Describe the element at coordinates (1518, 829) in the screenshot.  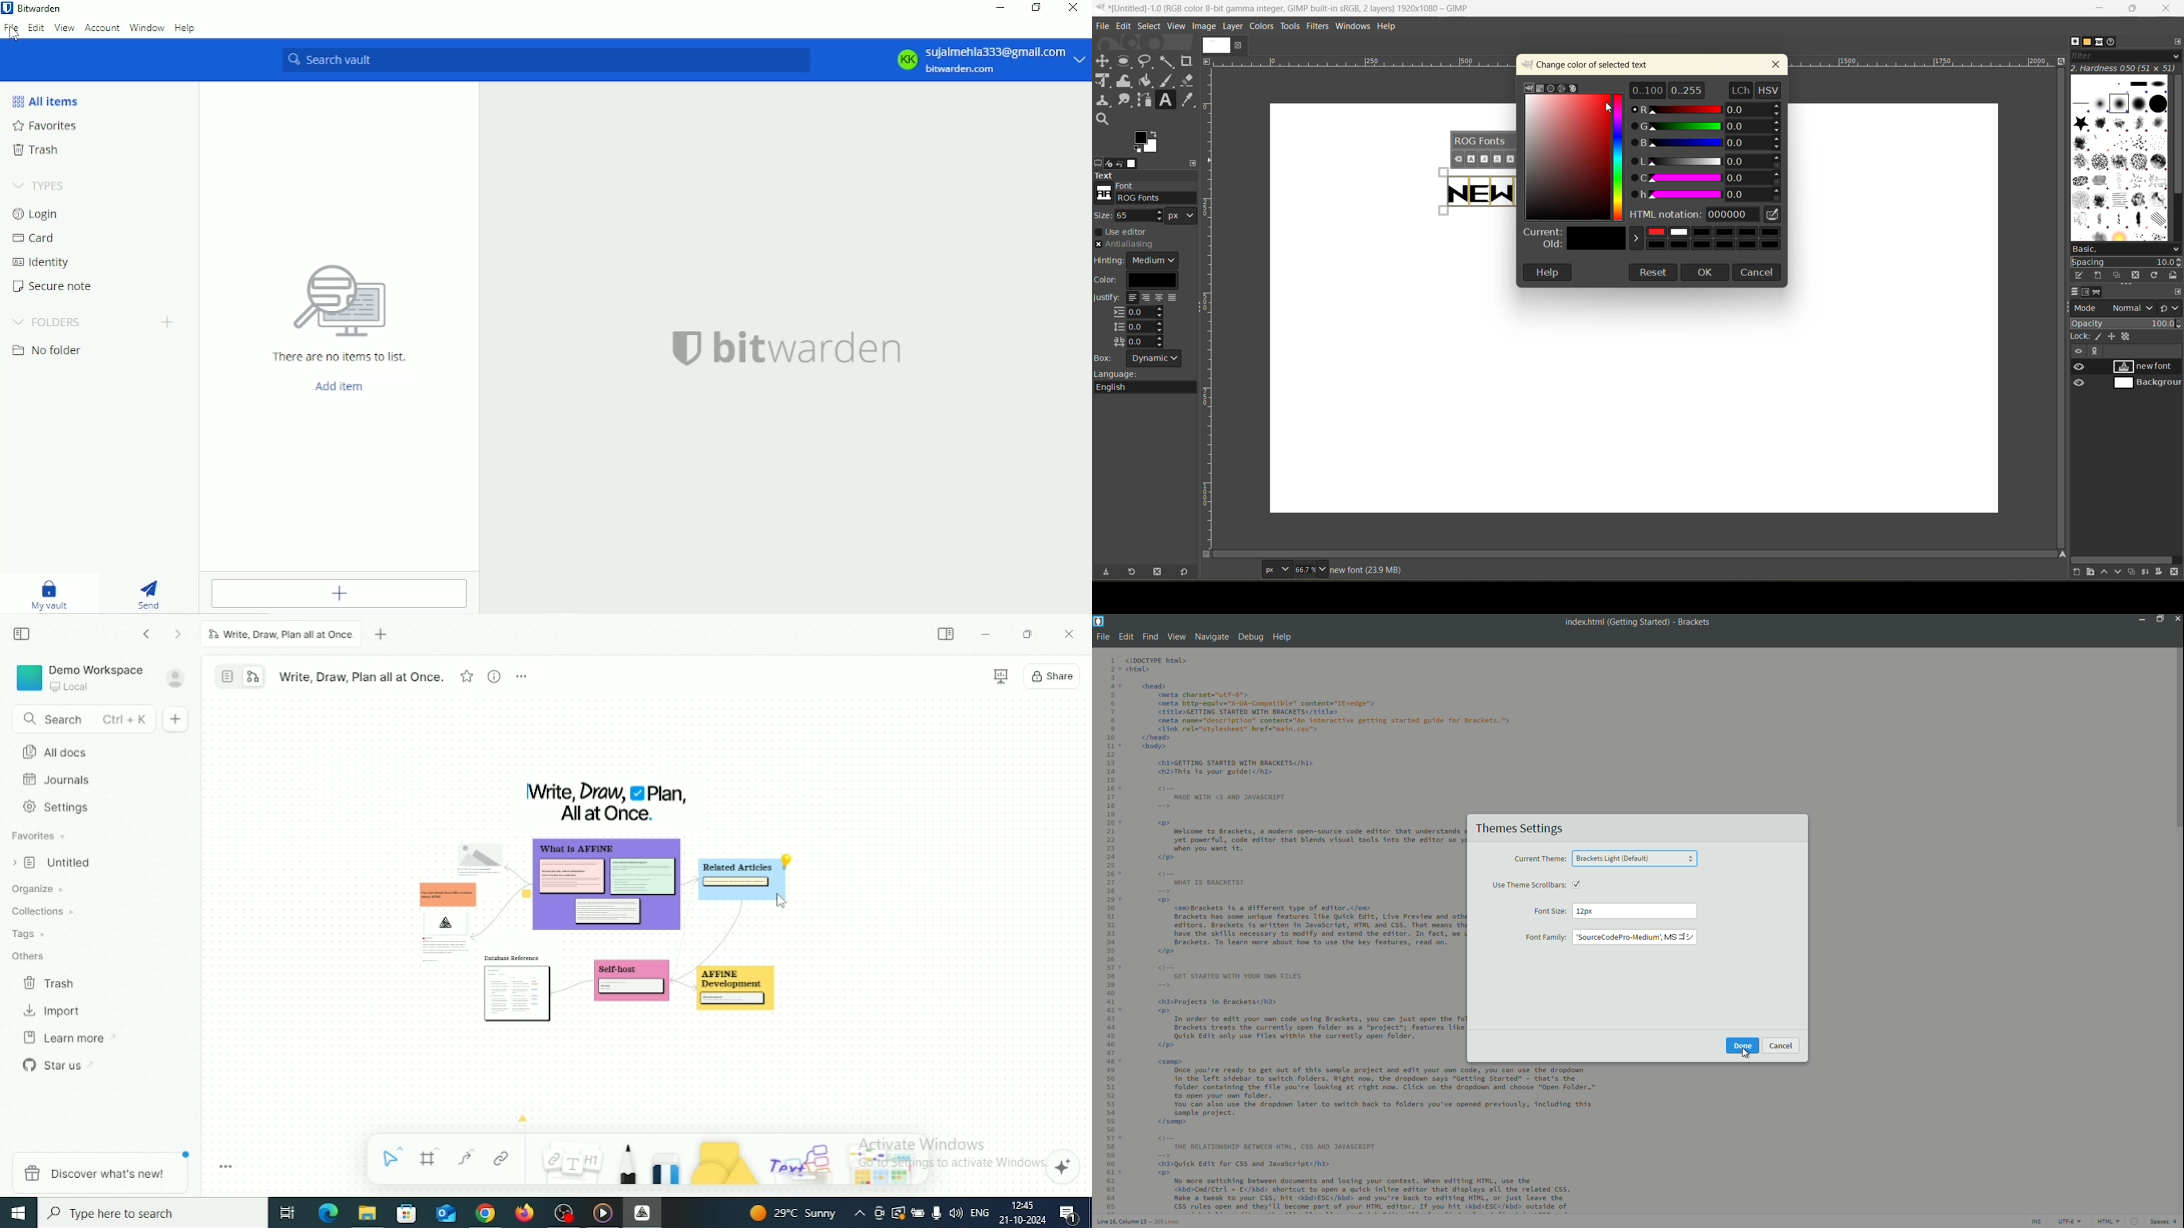
I see `theme settings` at that location.